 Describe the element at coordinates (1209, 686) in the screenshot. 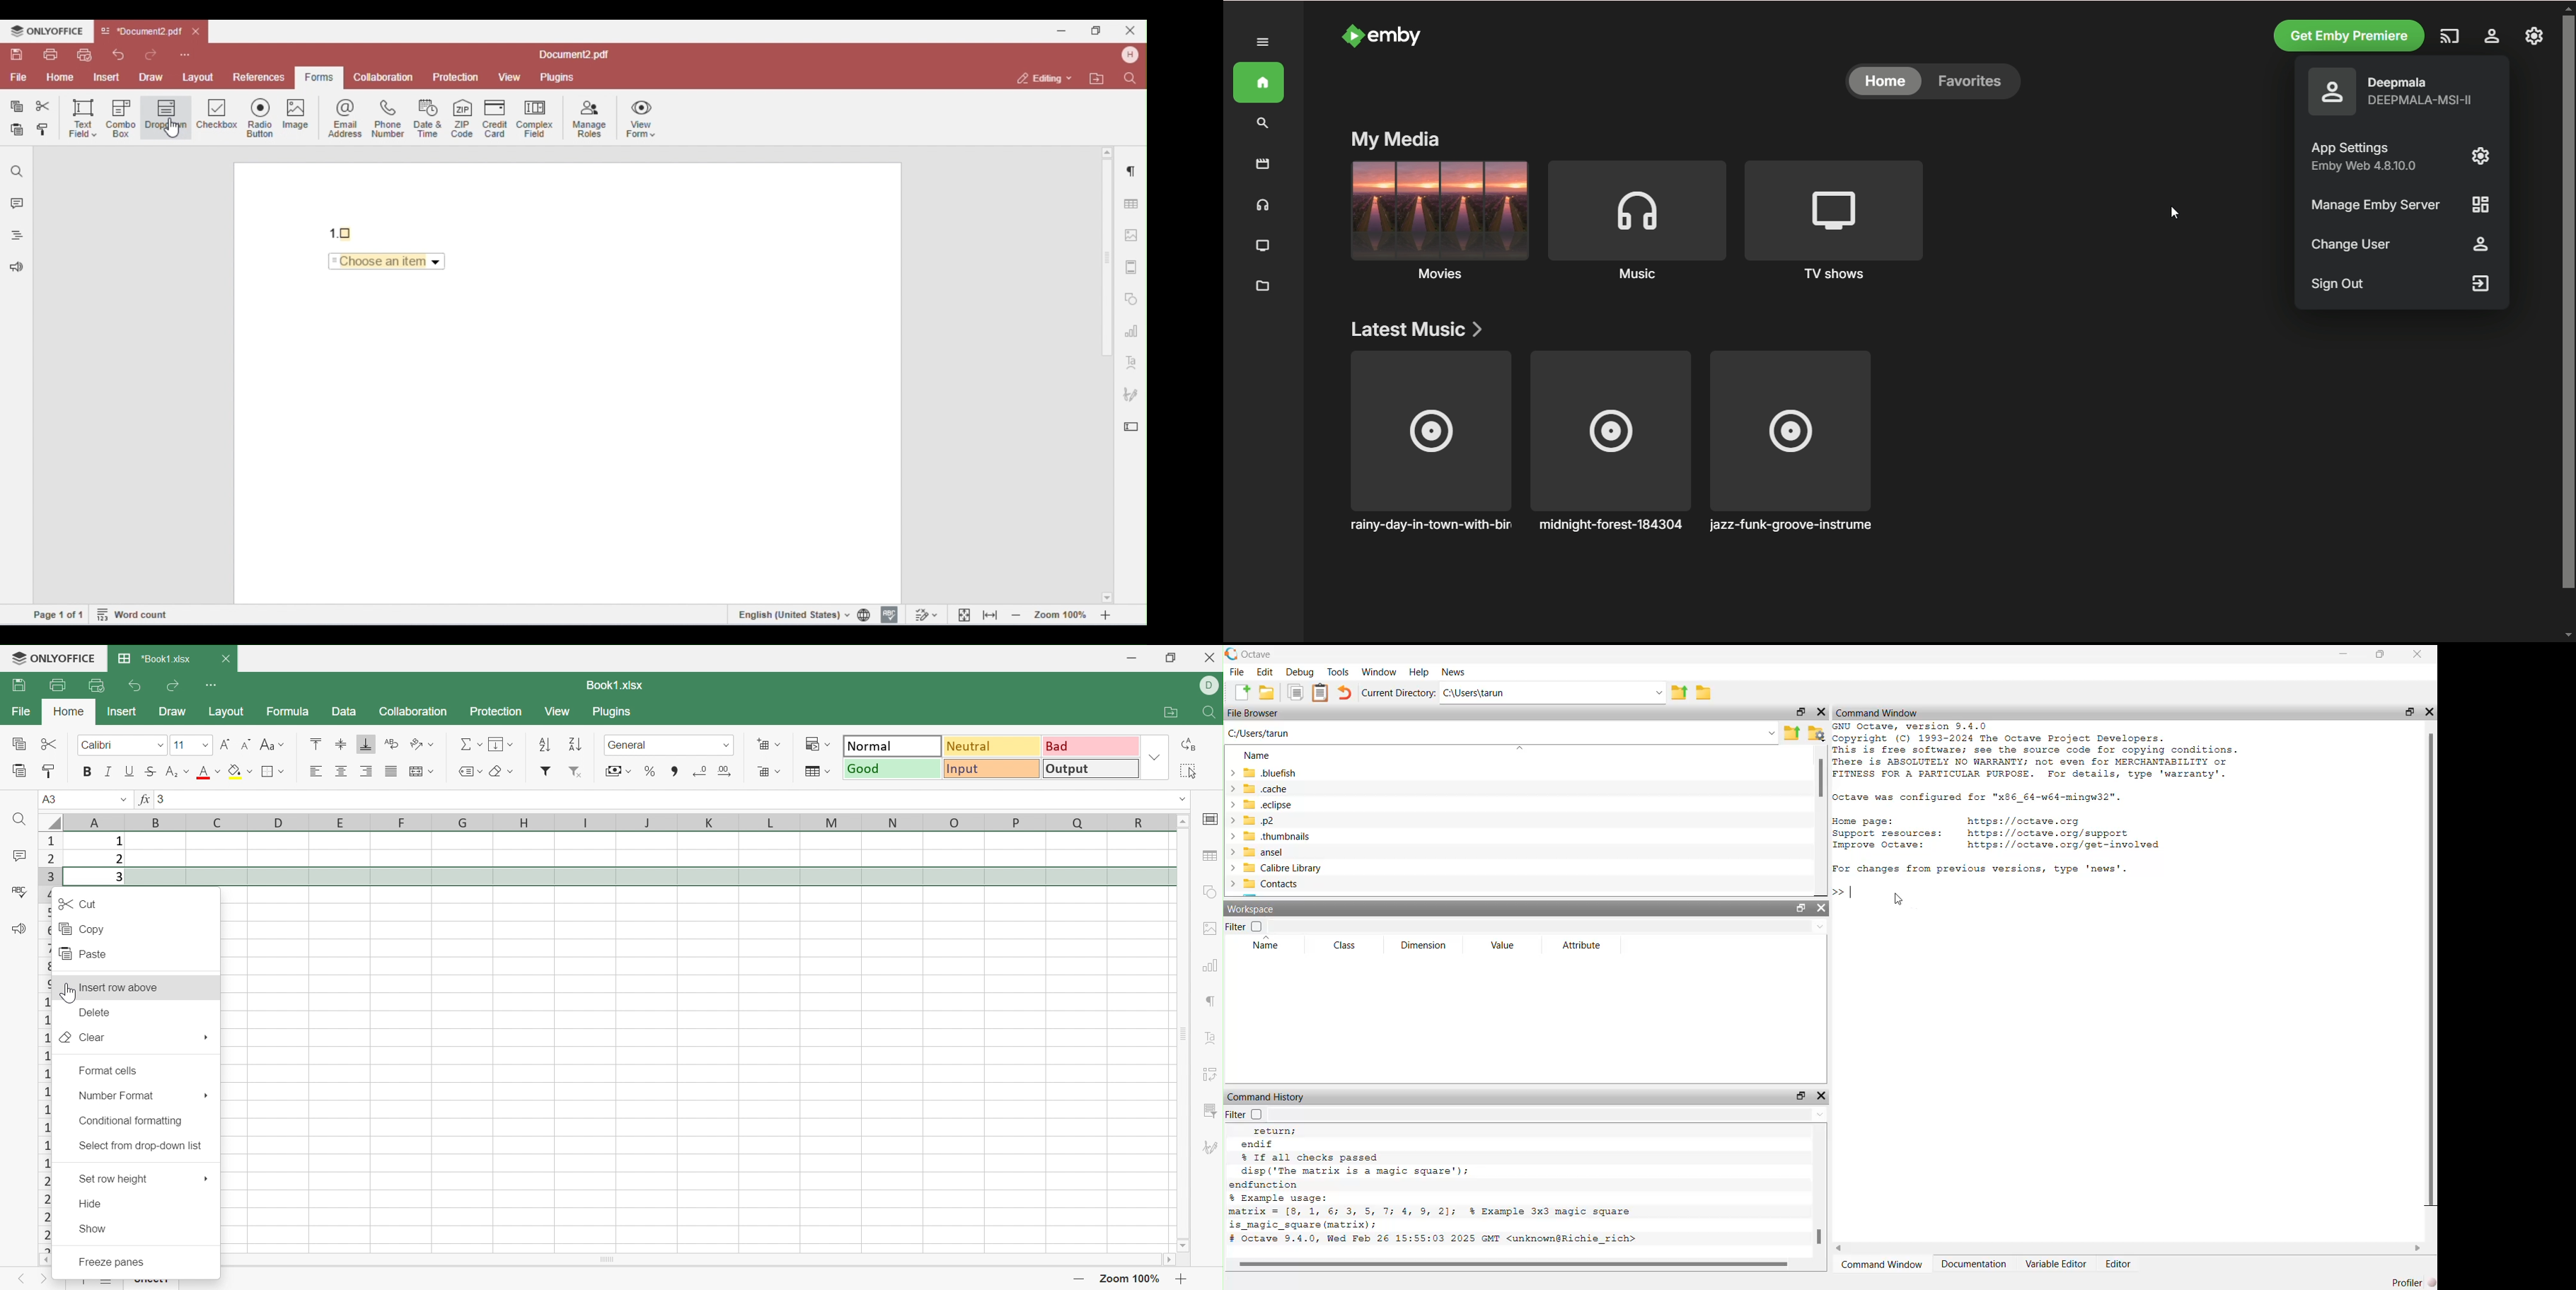

I see `DELL` at that location.